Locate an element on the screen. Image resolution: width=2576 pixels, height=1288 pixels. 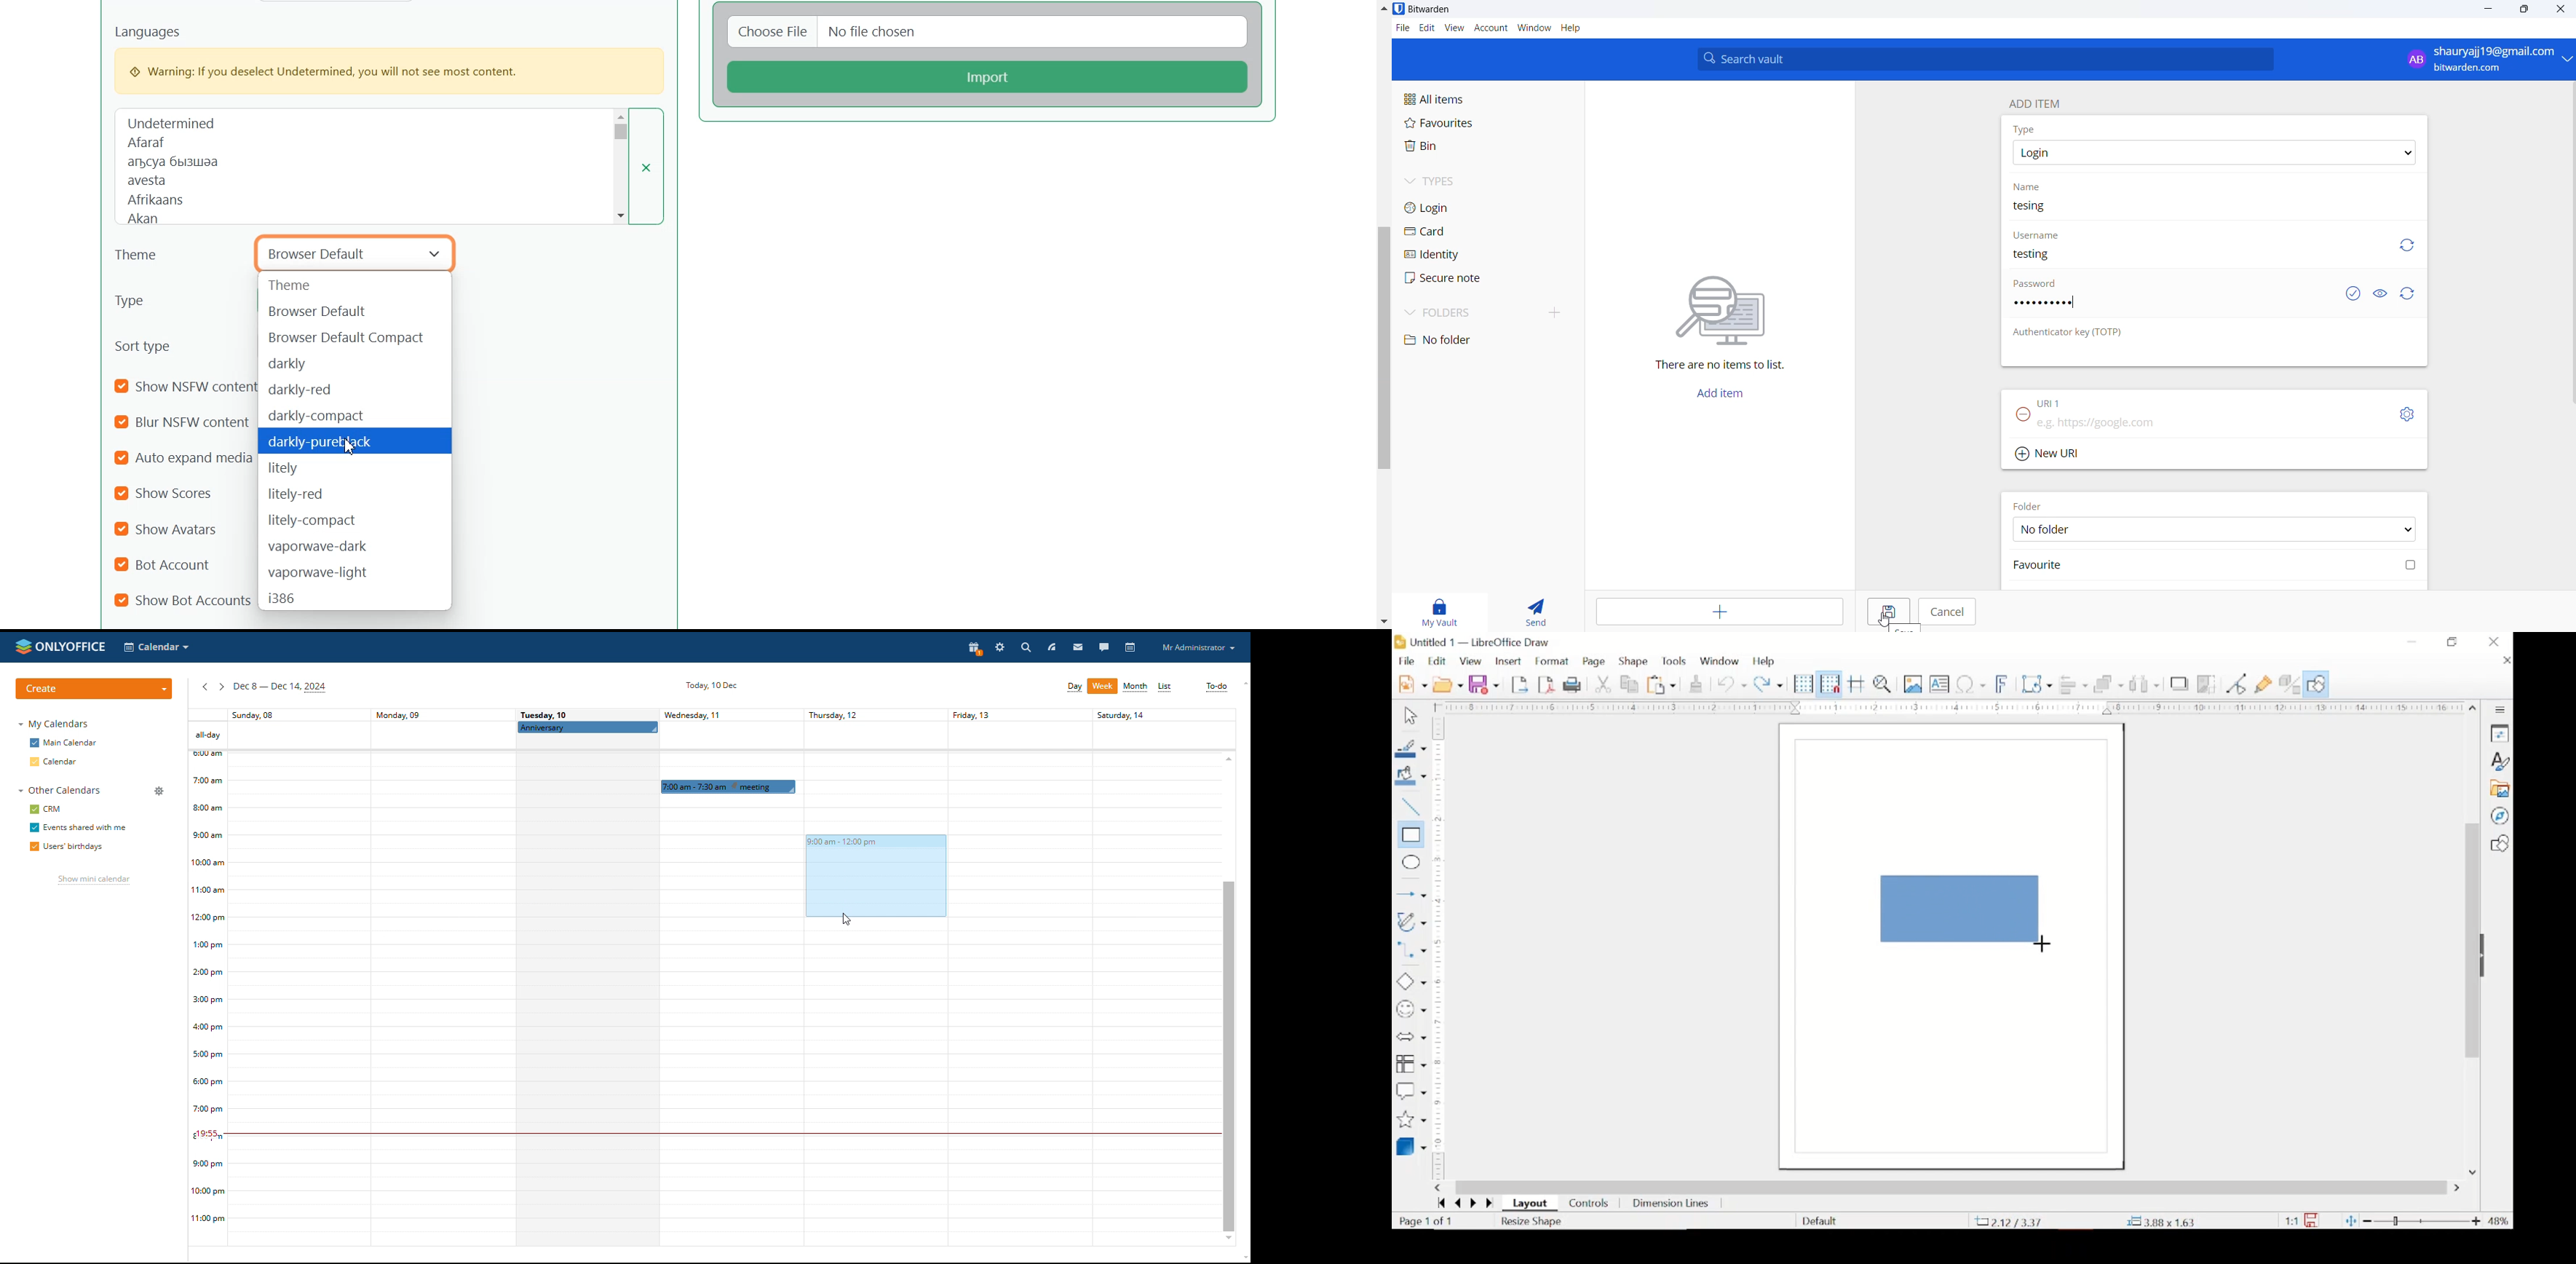
insert block arrow is located at coordinates (1410, 1038).